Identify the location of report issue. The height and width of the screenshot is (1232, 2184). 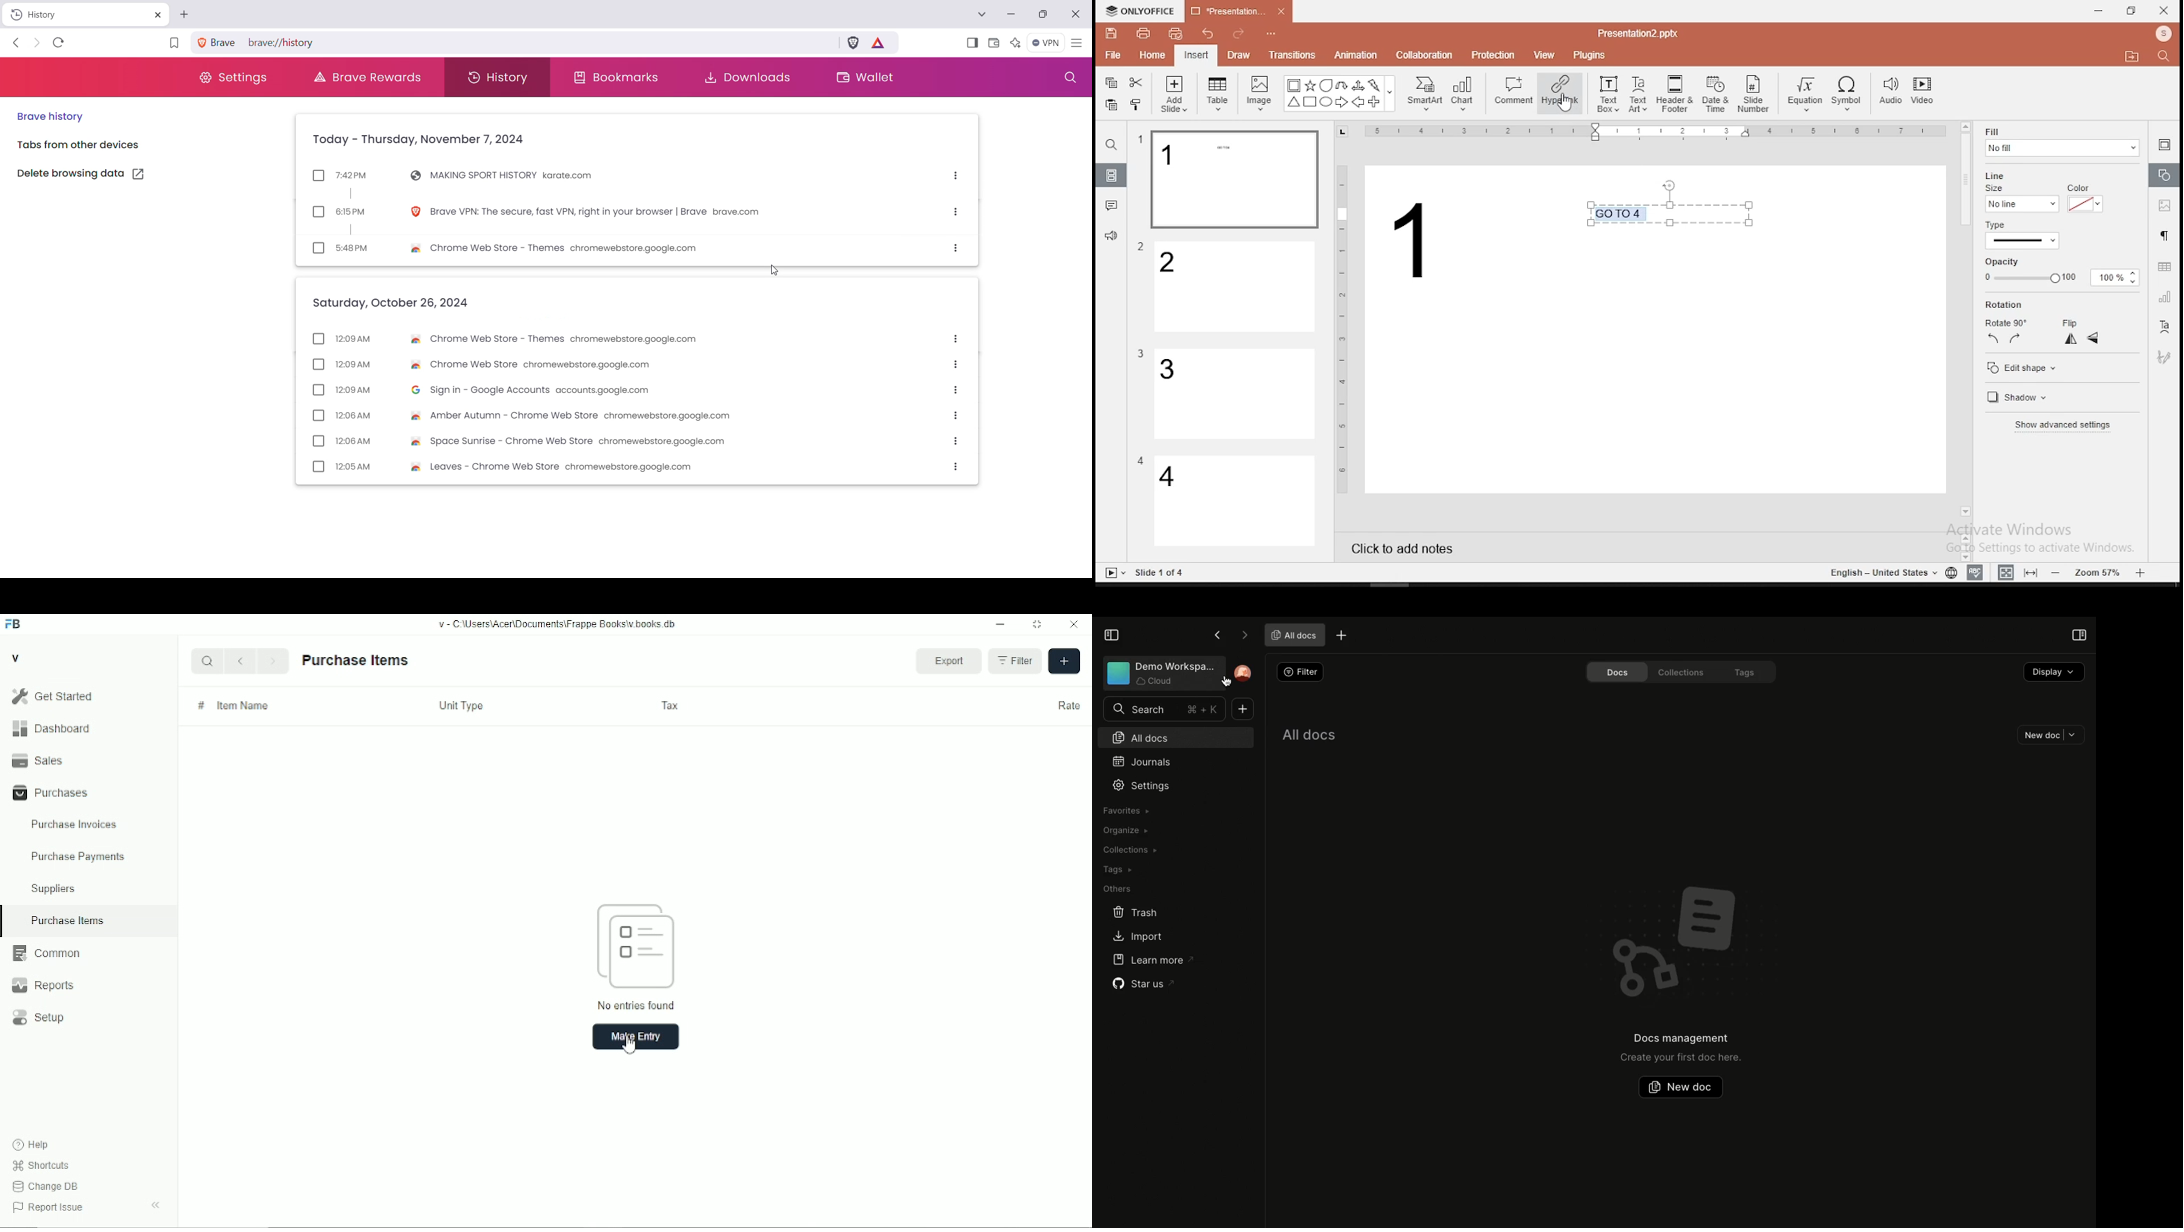
(48, 1207).